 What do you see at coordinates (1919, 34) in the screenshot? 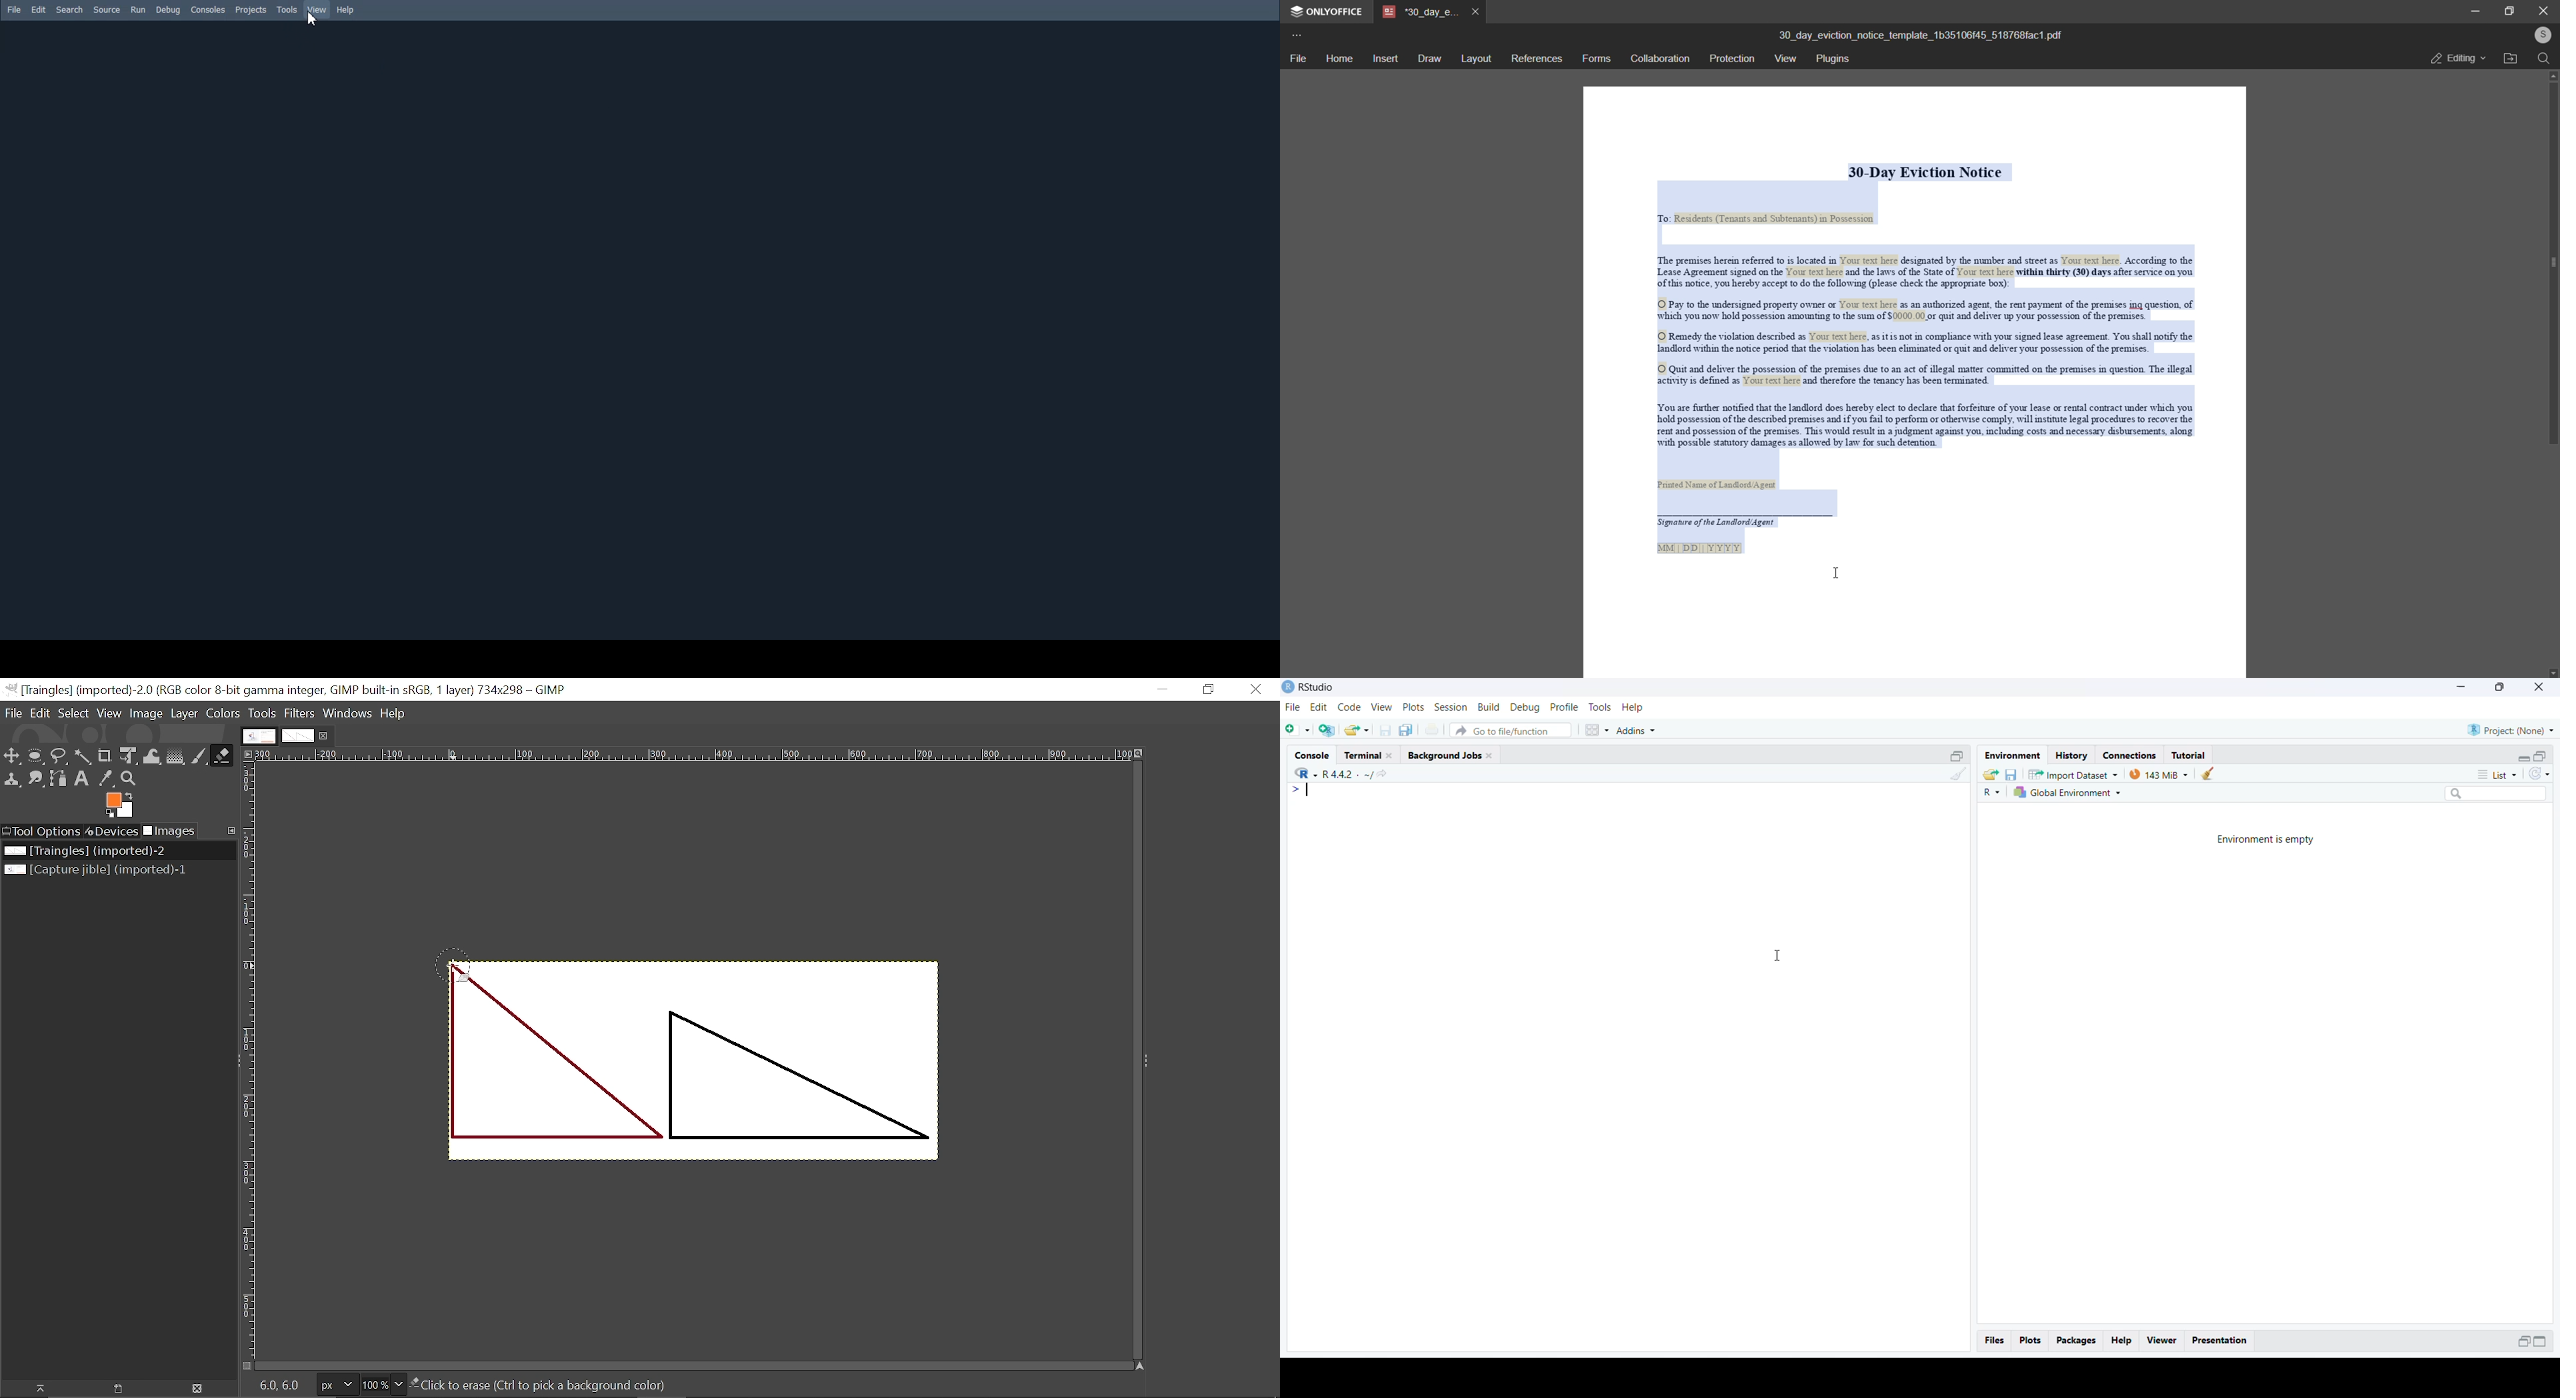
I see `(title)30_day_eviction_notice_template_1b35106f45_518768fac1.pdf` at bounding box center [1919, 34].